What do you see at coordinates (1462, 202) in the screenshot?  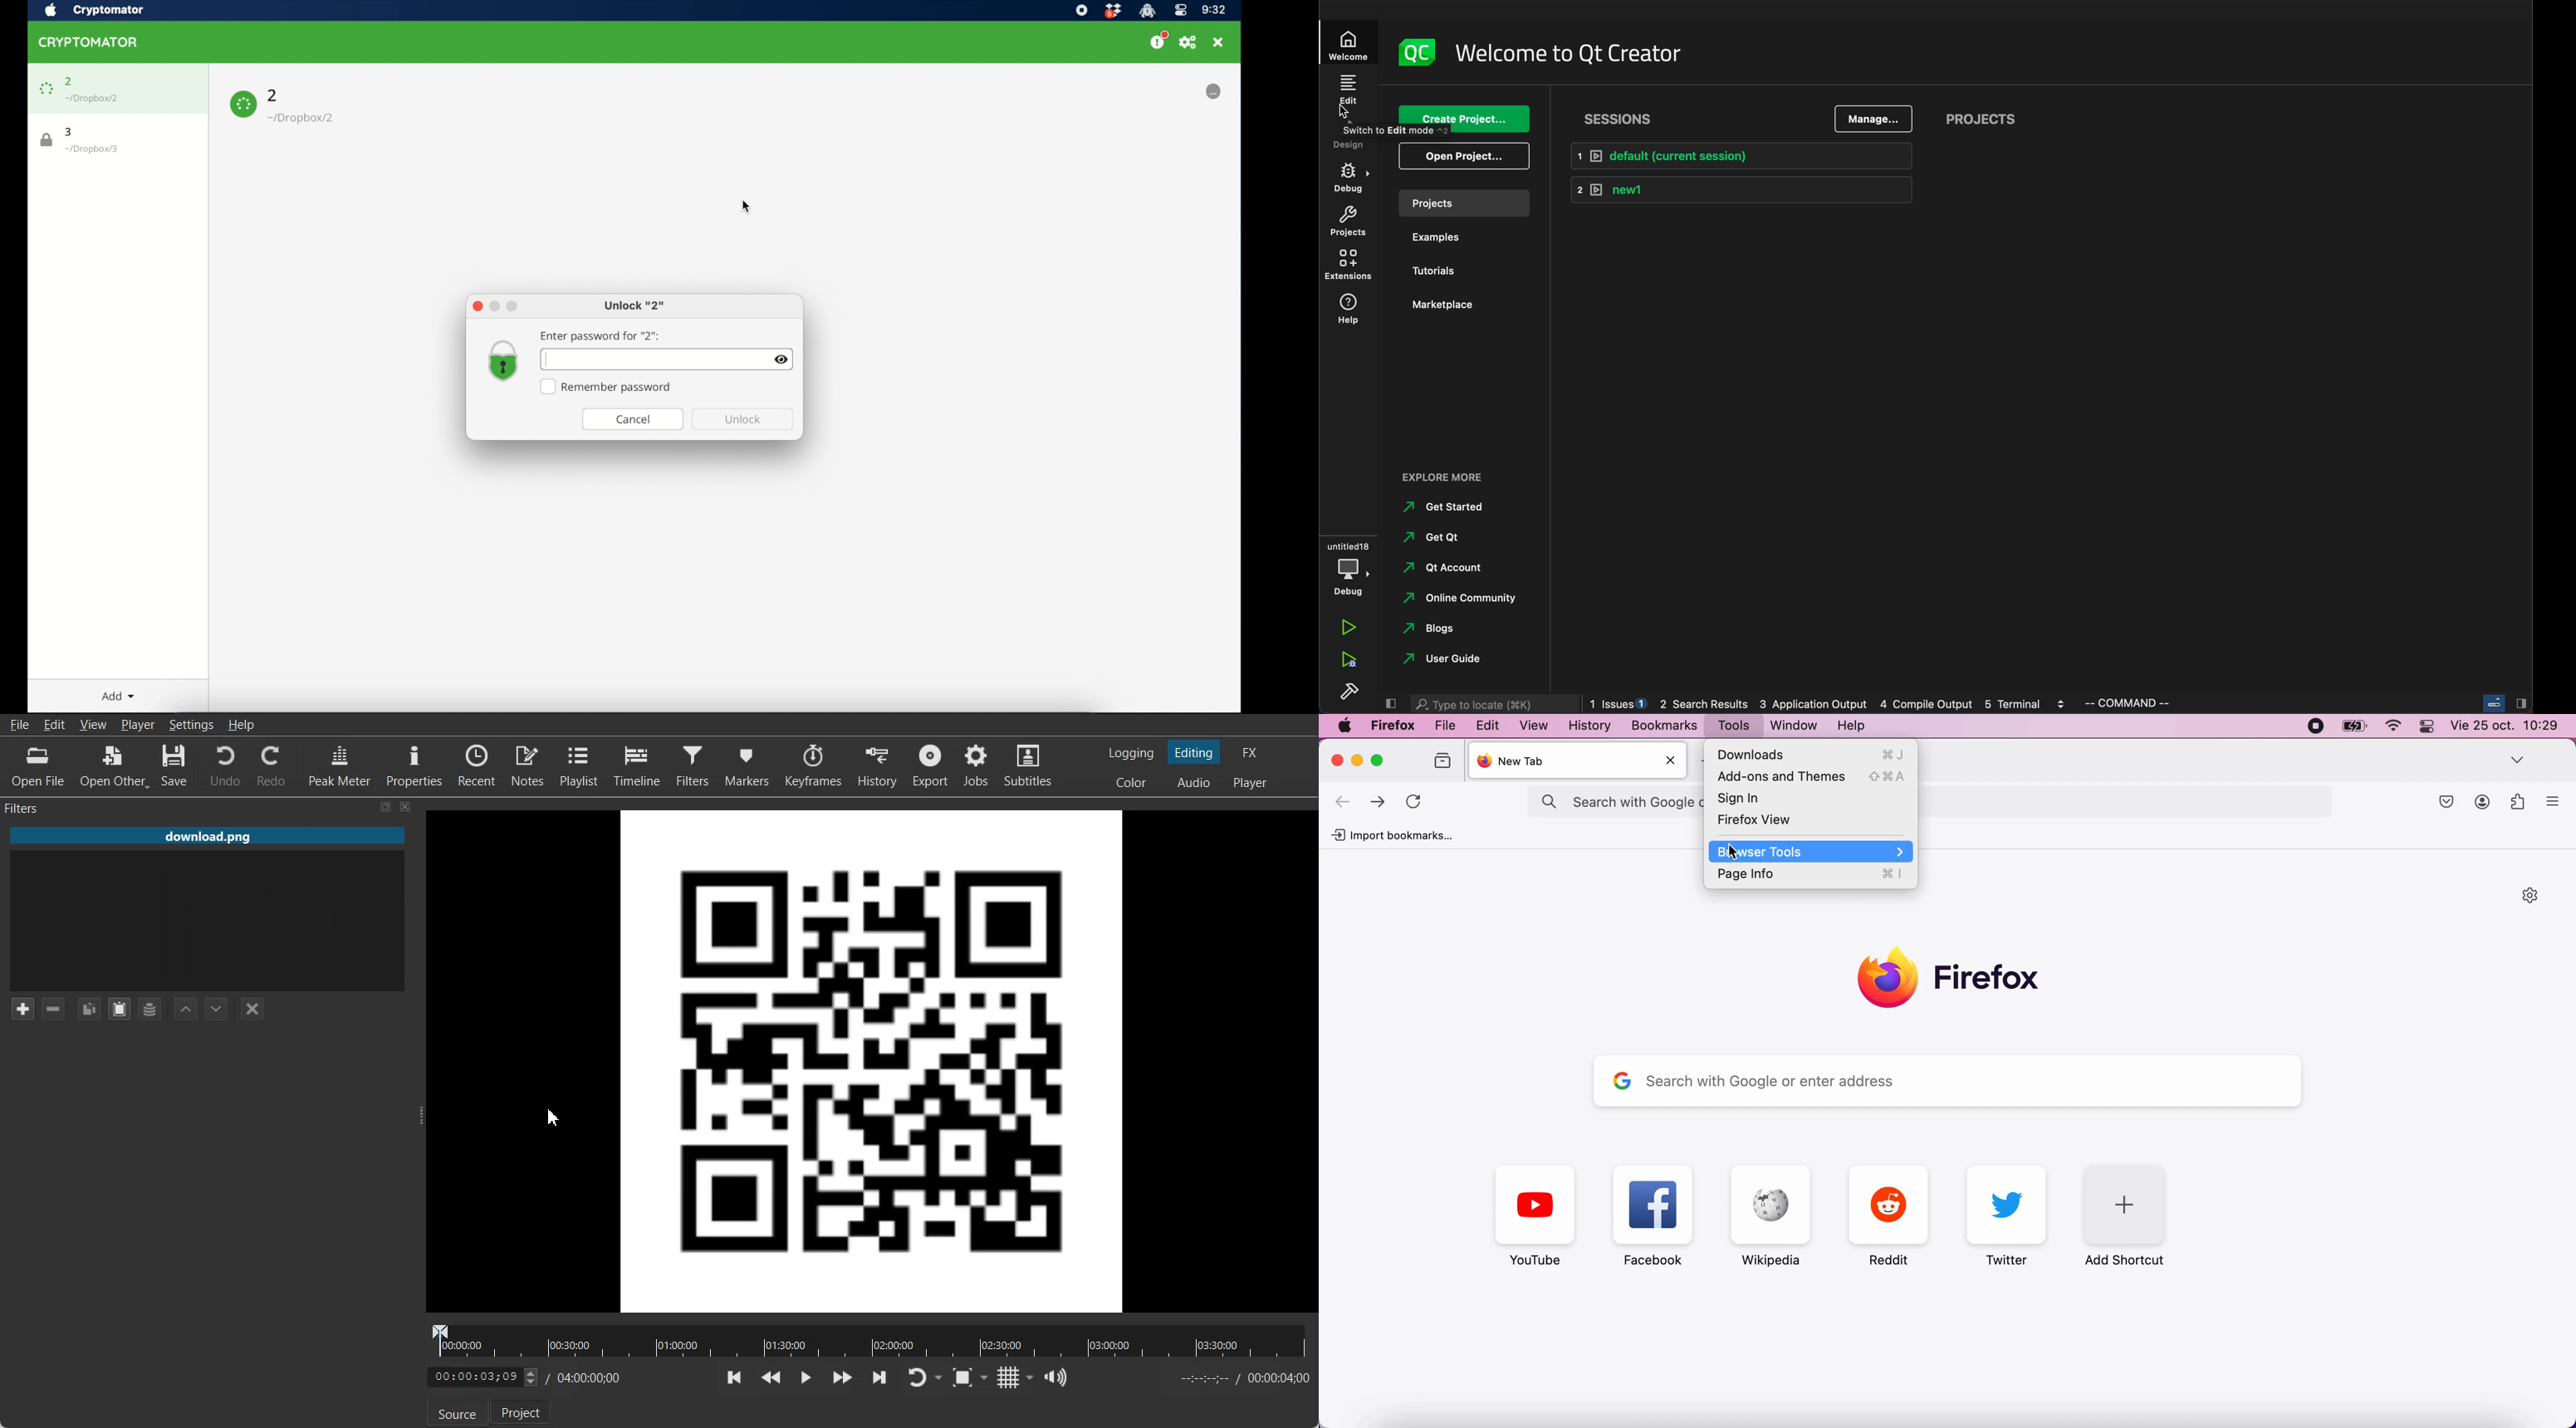 I see `project` at bounding box center [1462, 202].